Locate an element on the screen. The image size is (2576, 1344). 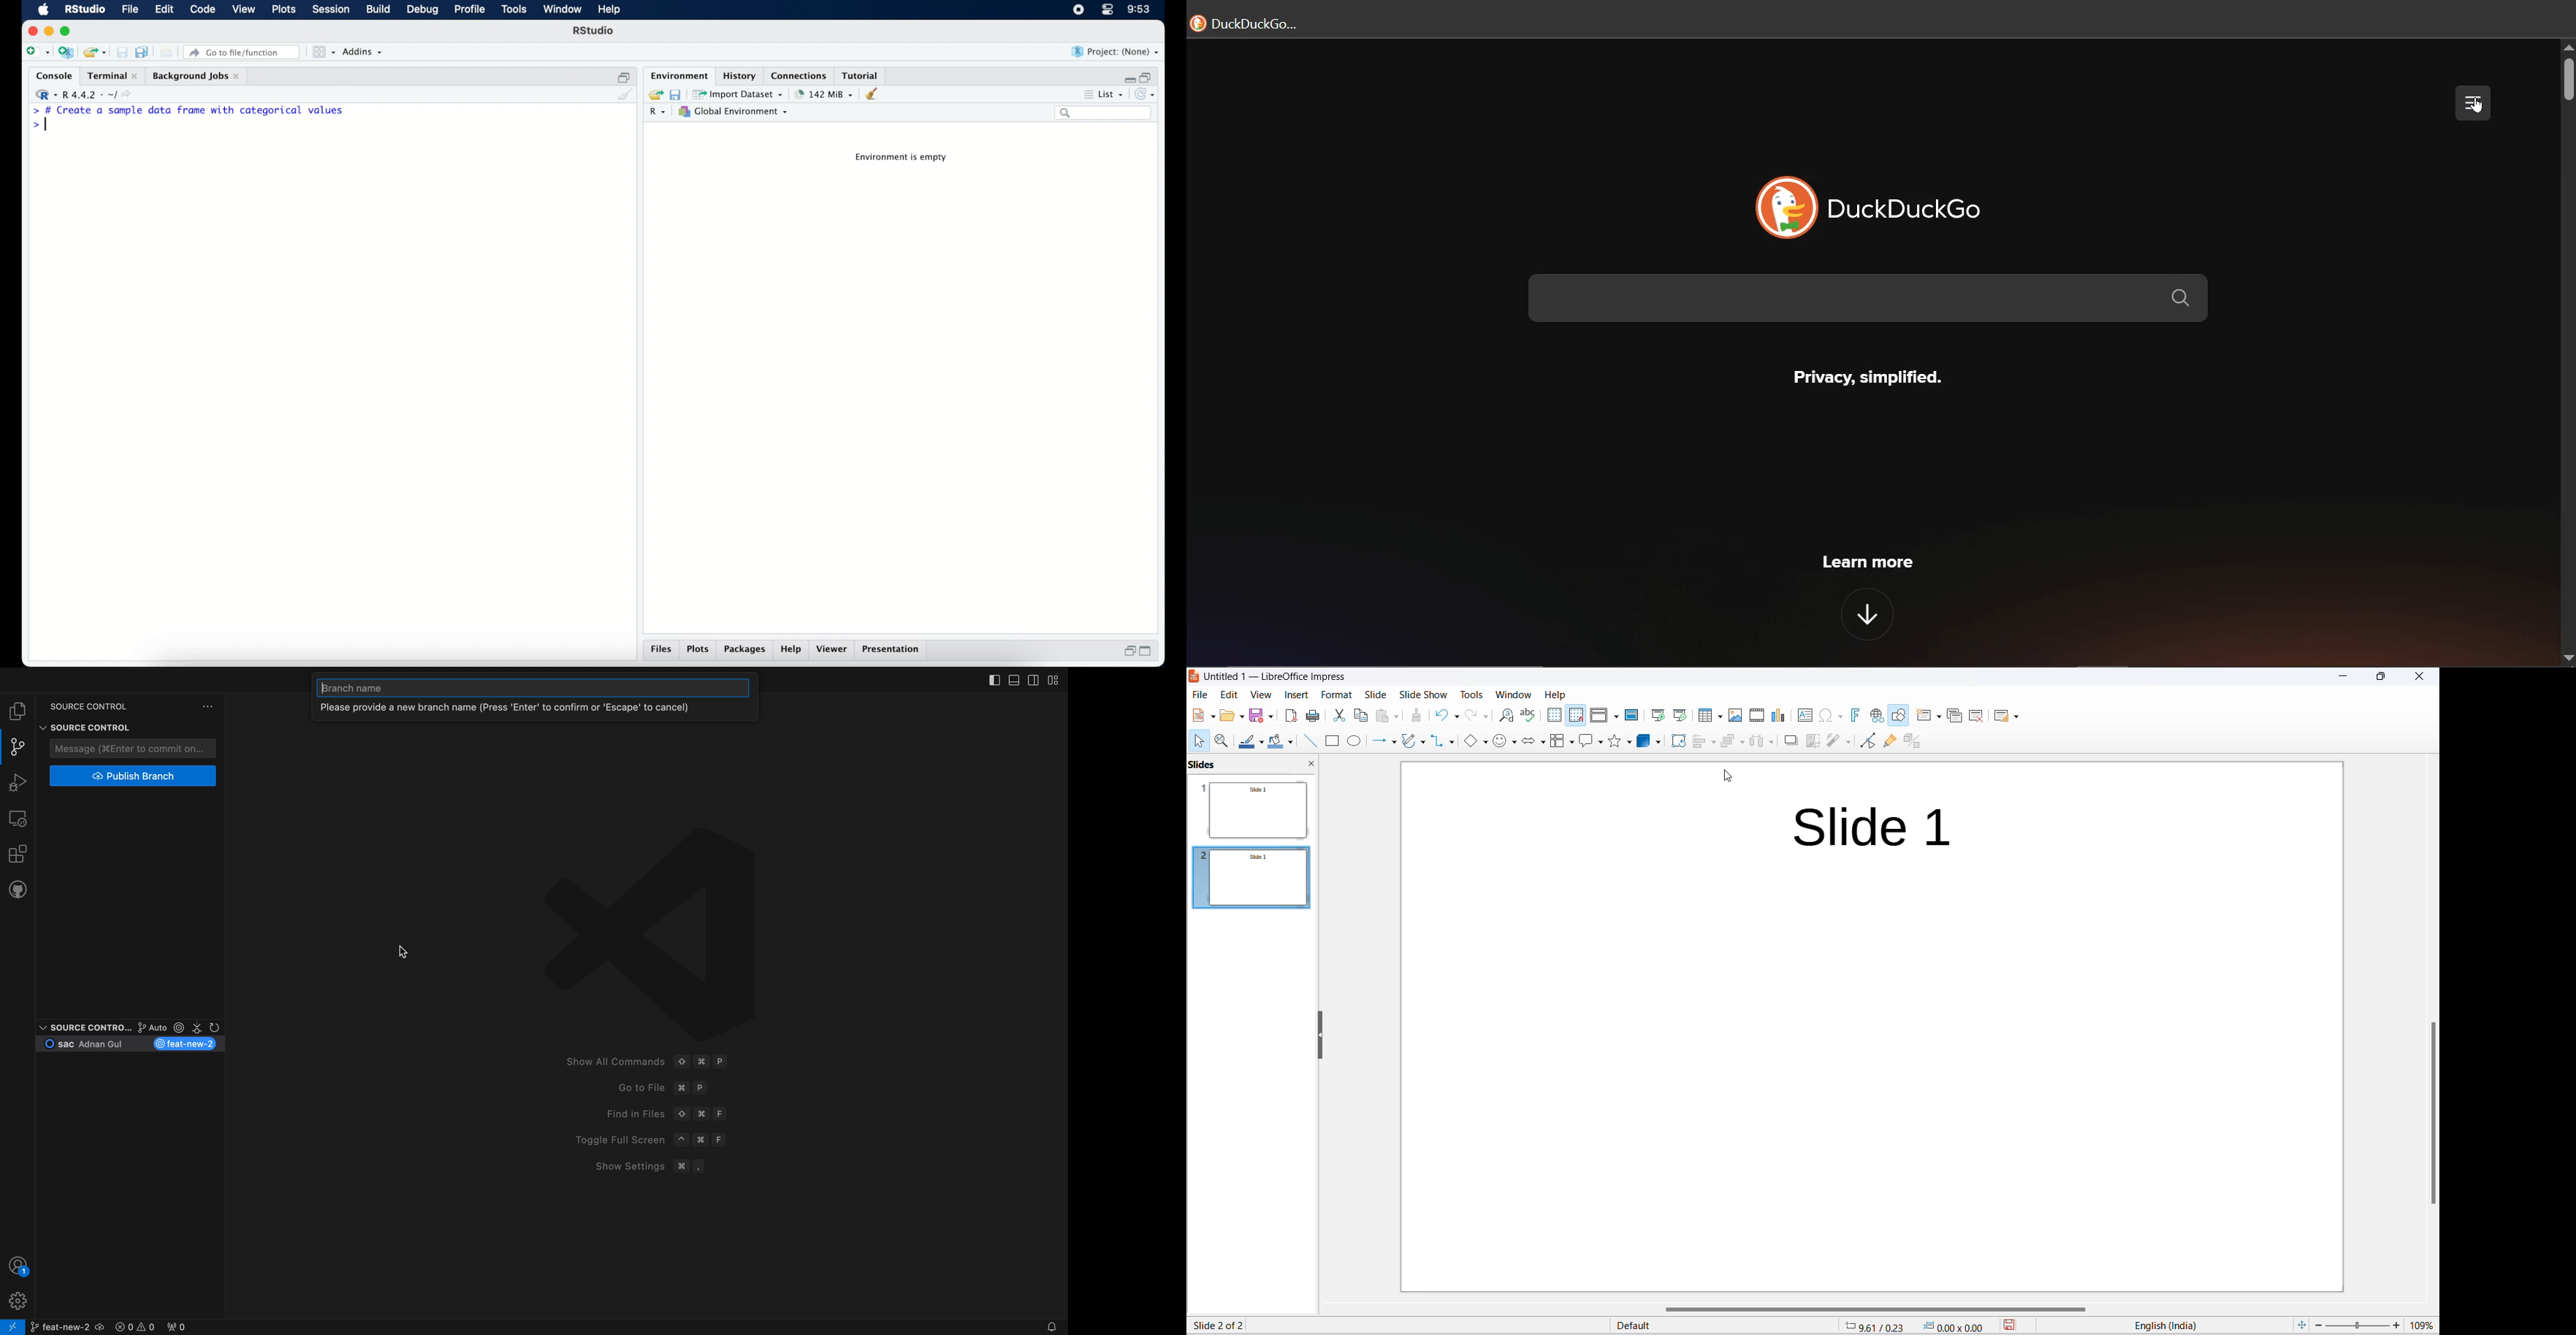
Object distribution is located at coordinates (1764, 741).